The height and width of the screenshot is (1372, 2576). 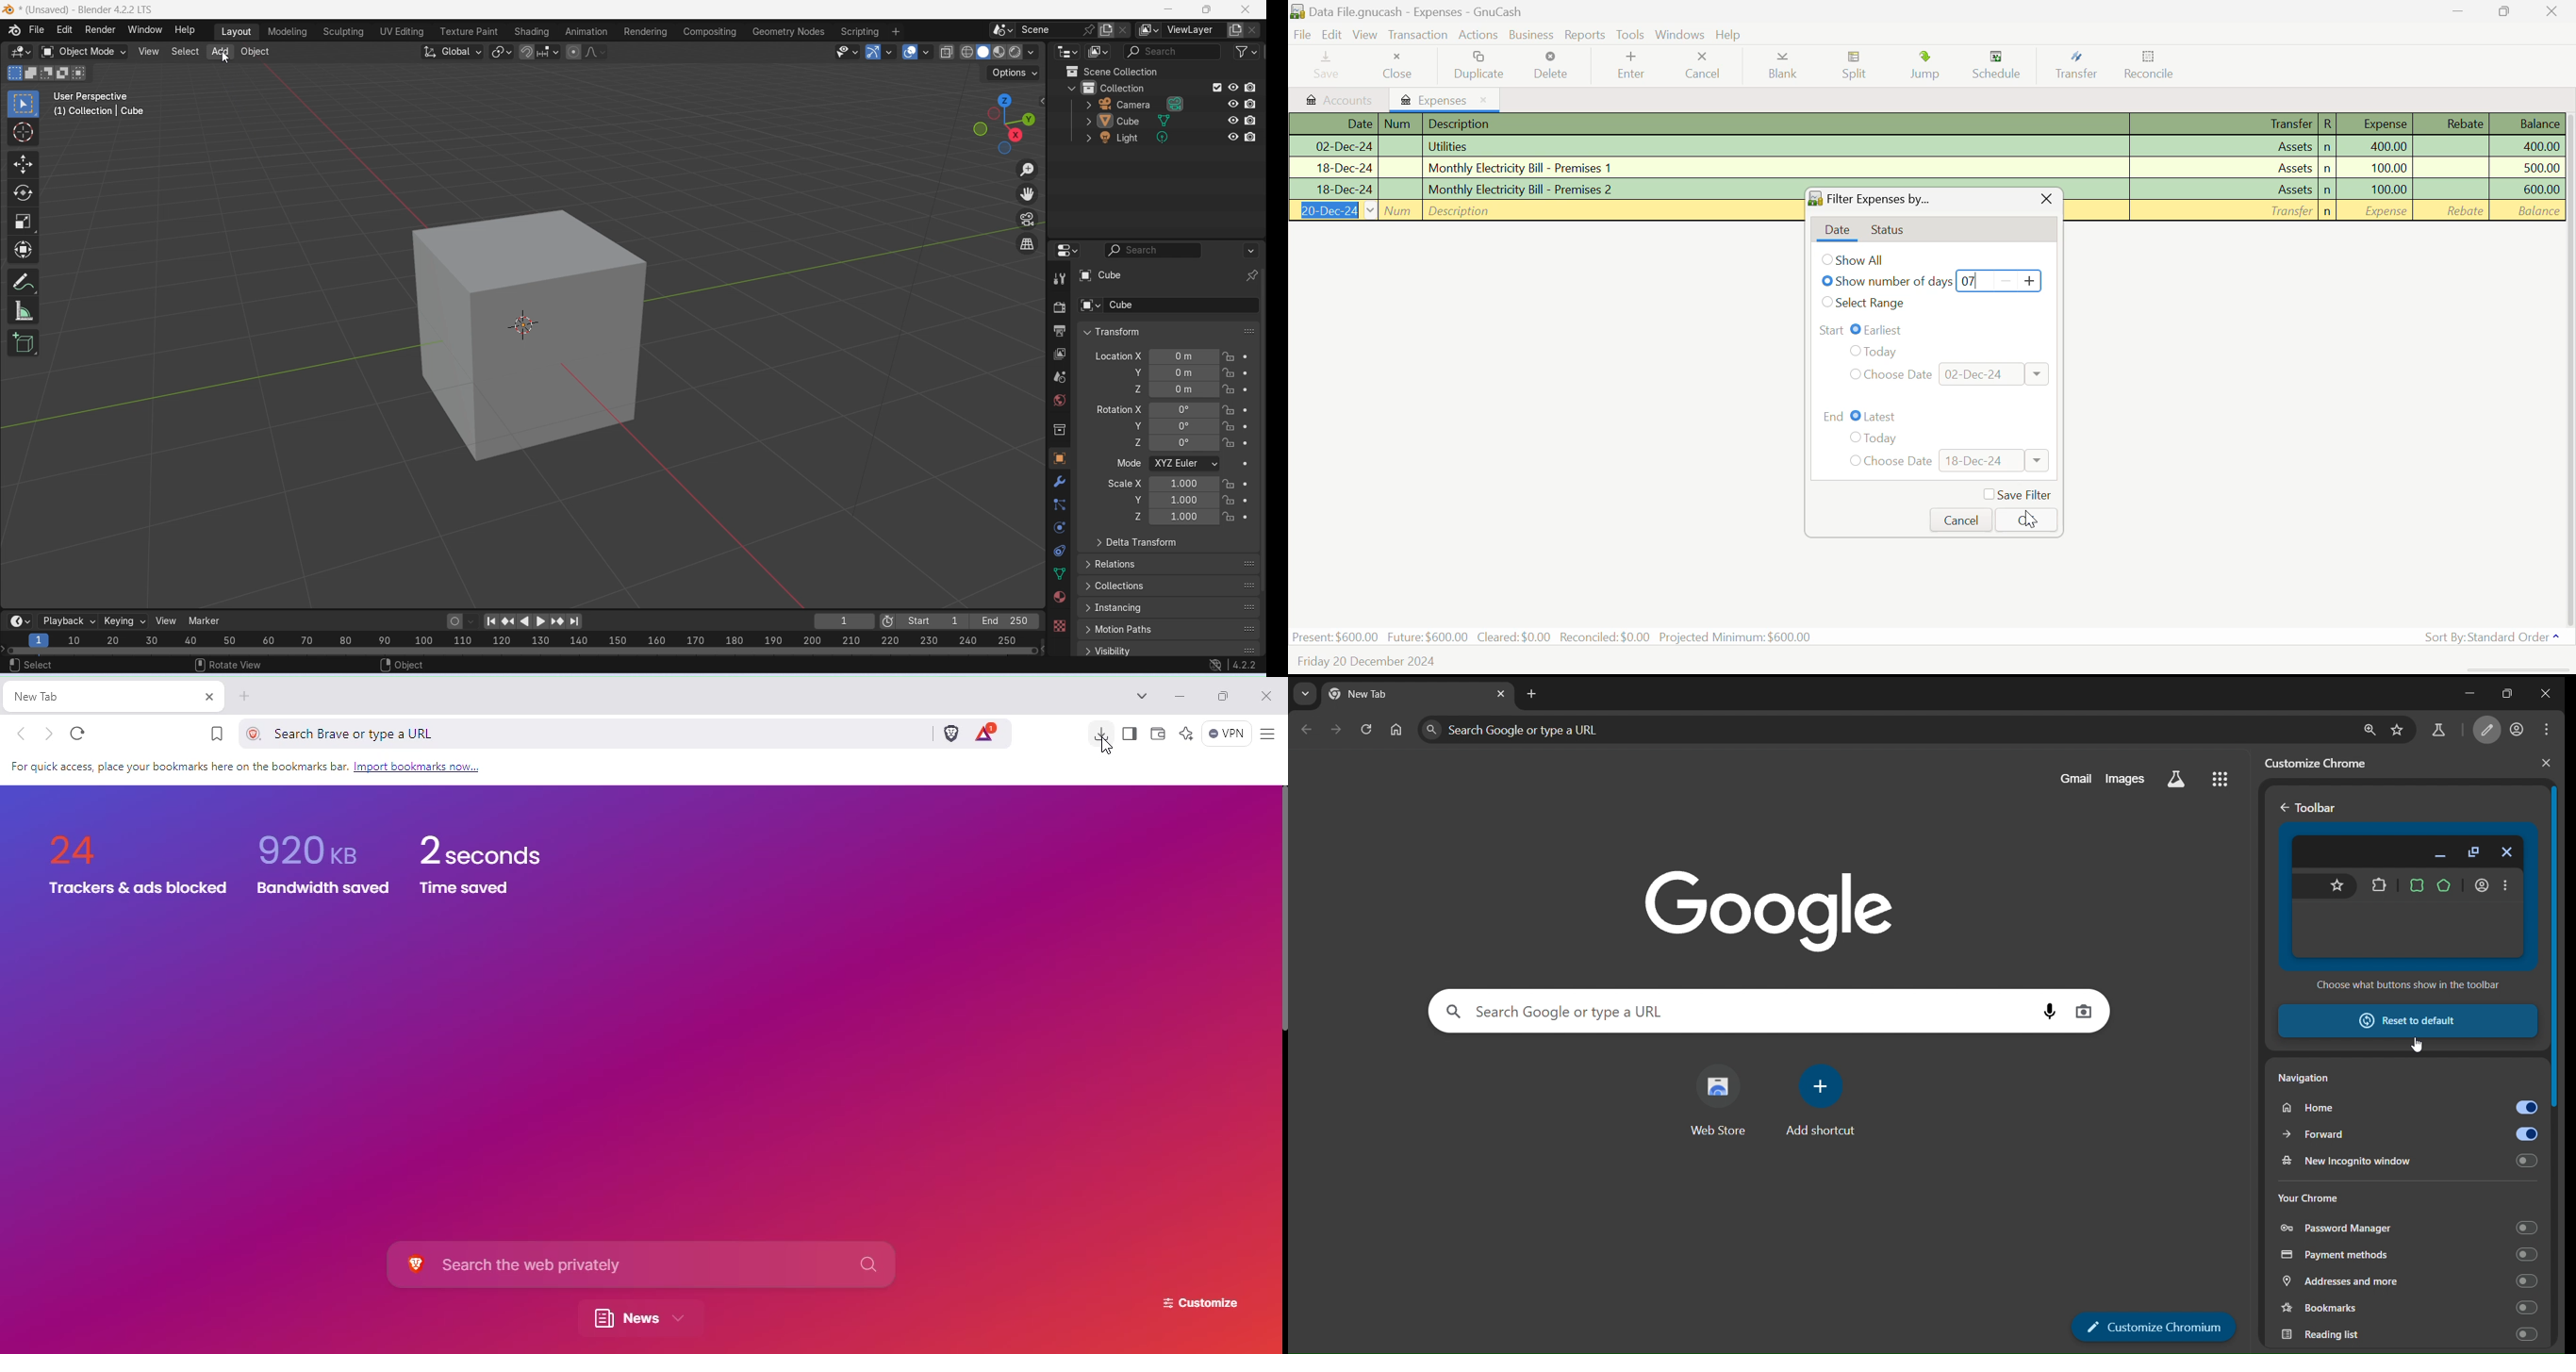 I want to click on Help, so click(x=185, y=30).